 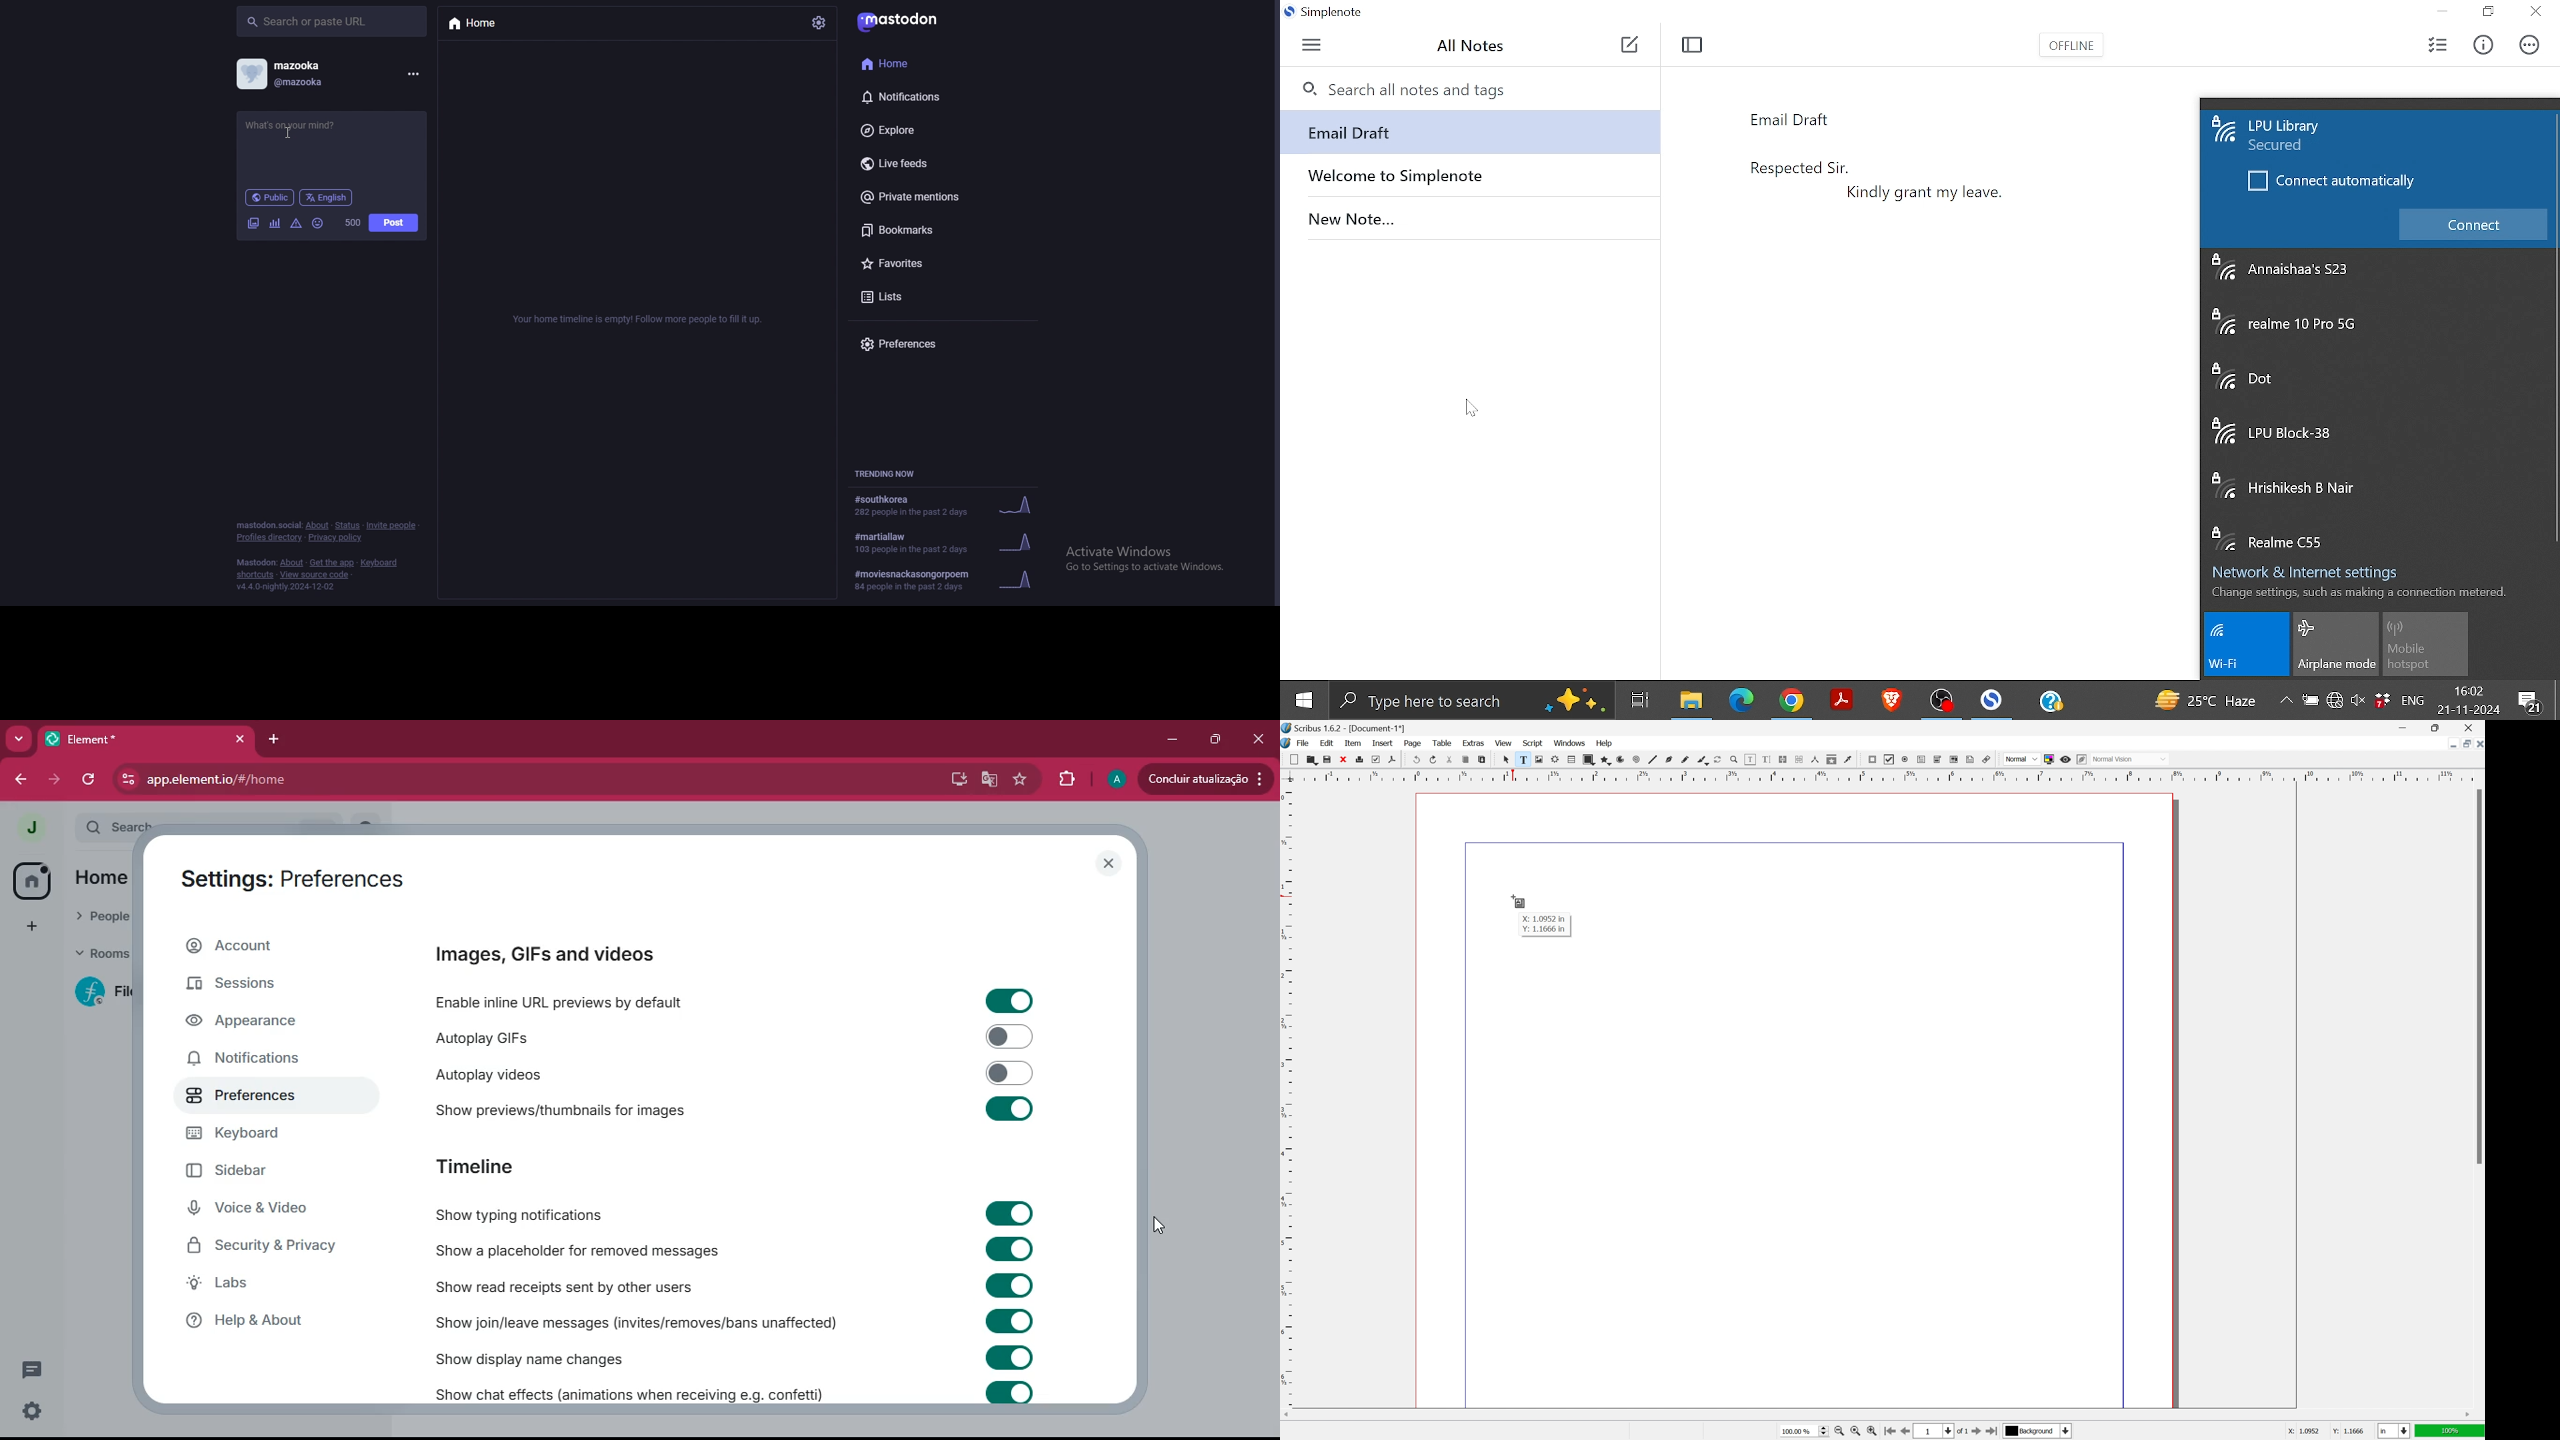 I want to click on maximize, so click(x=1215, y=739).